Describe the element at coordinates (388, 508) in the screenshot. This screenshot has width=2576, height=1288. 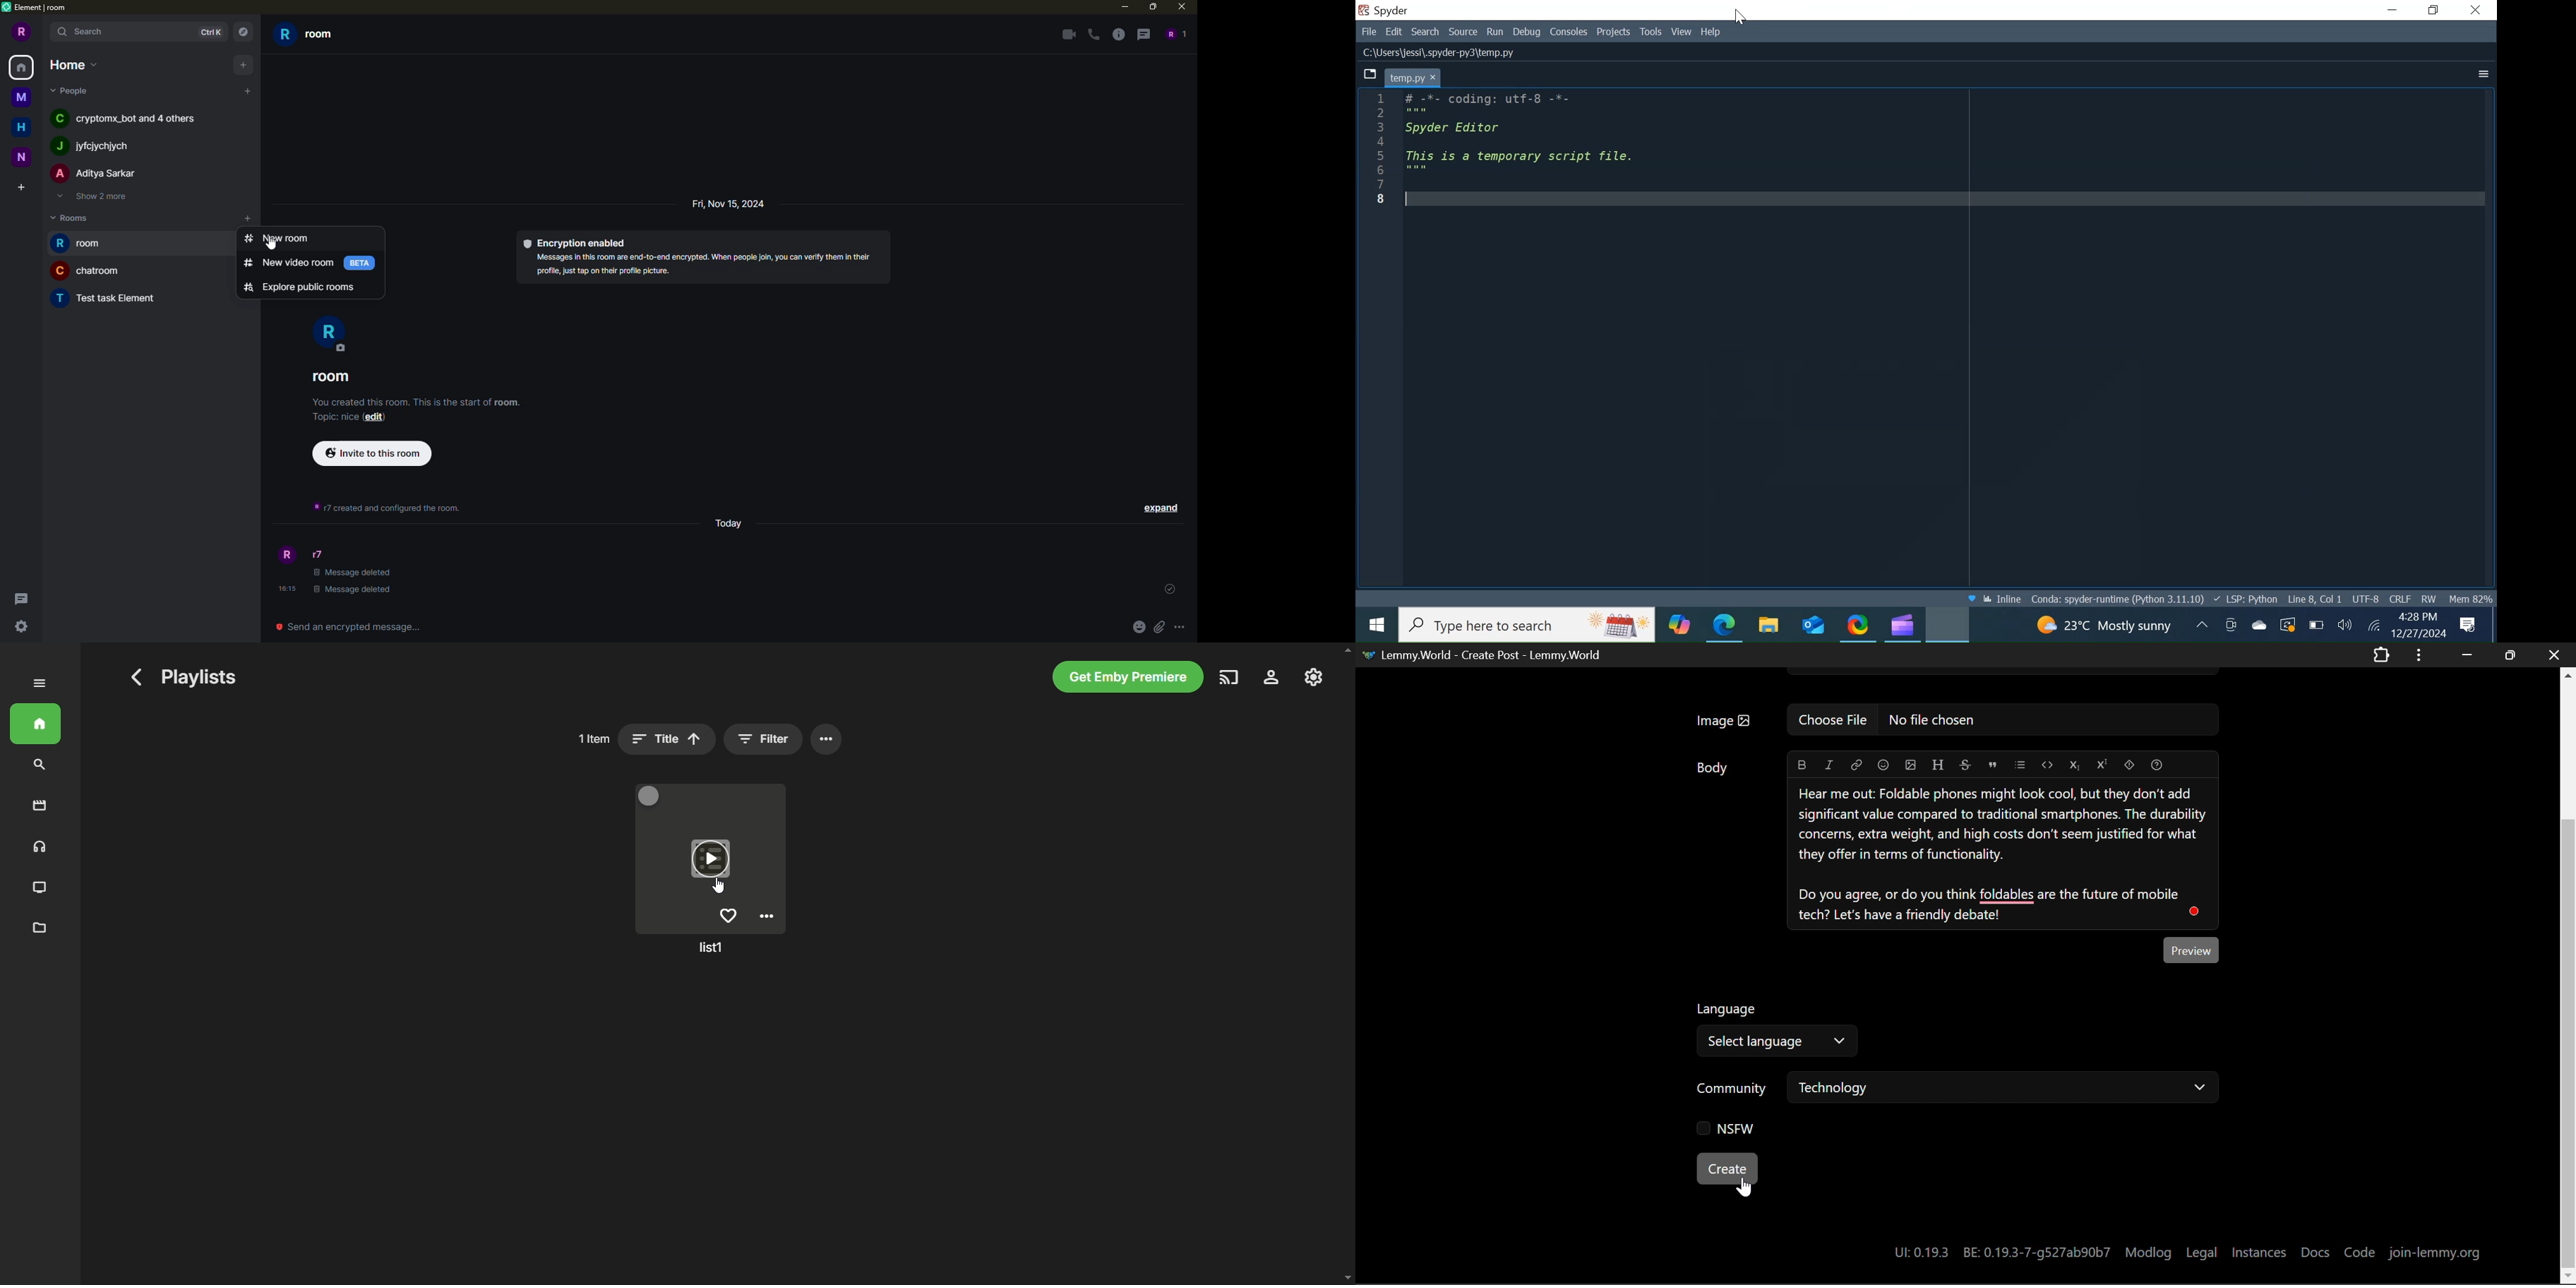
I see `info` at that location.